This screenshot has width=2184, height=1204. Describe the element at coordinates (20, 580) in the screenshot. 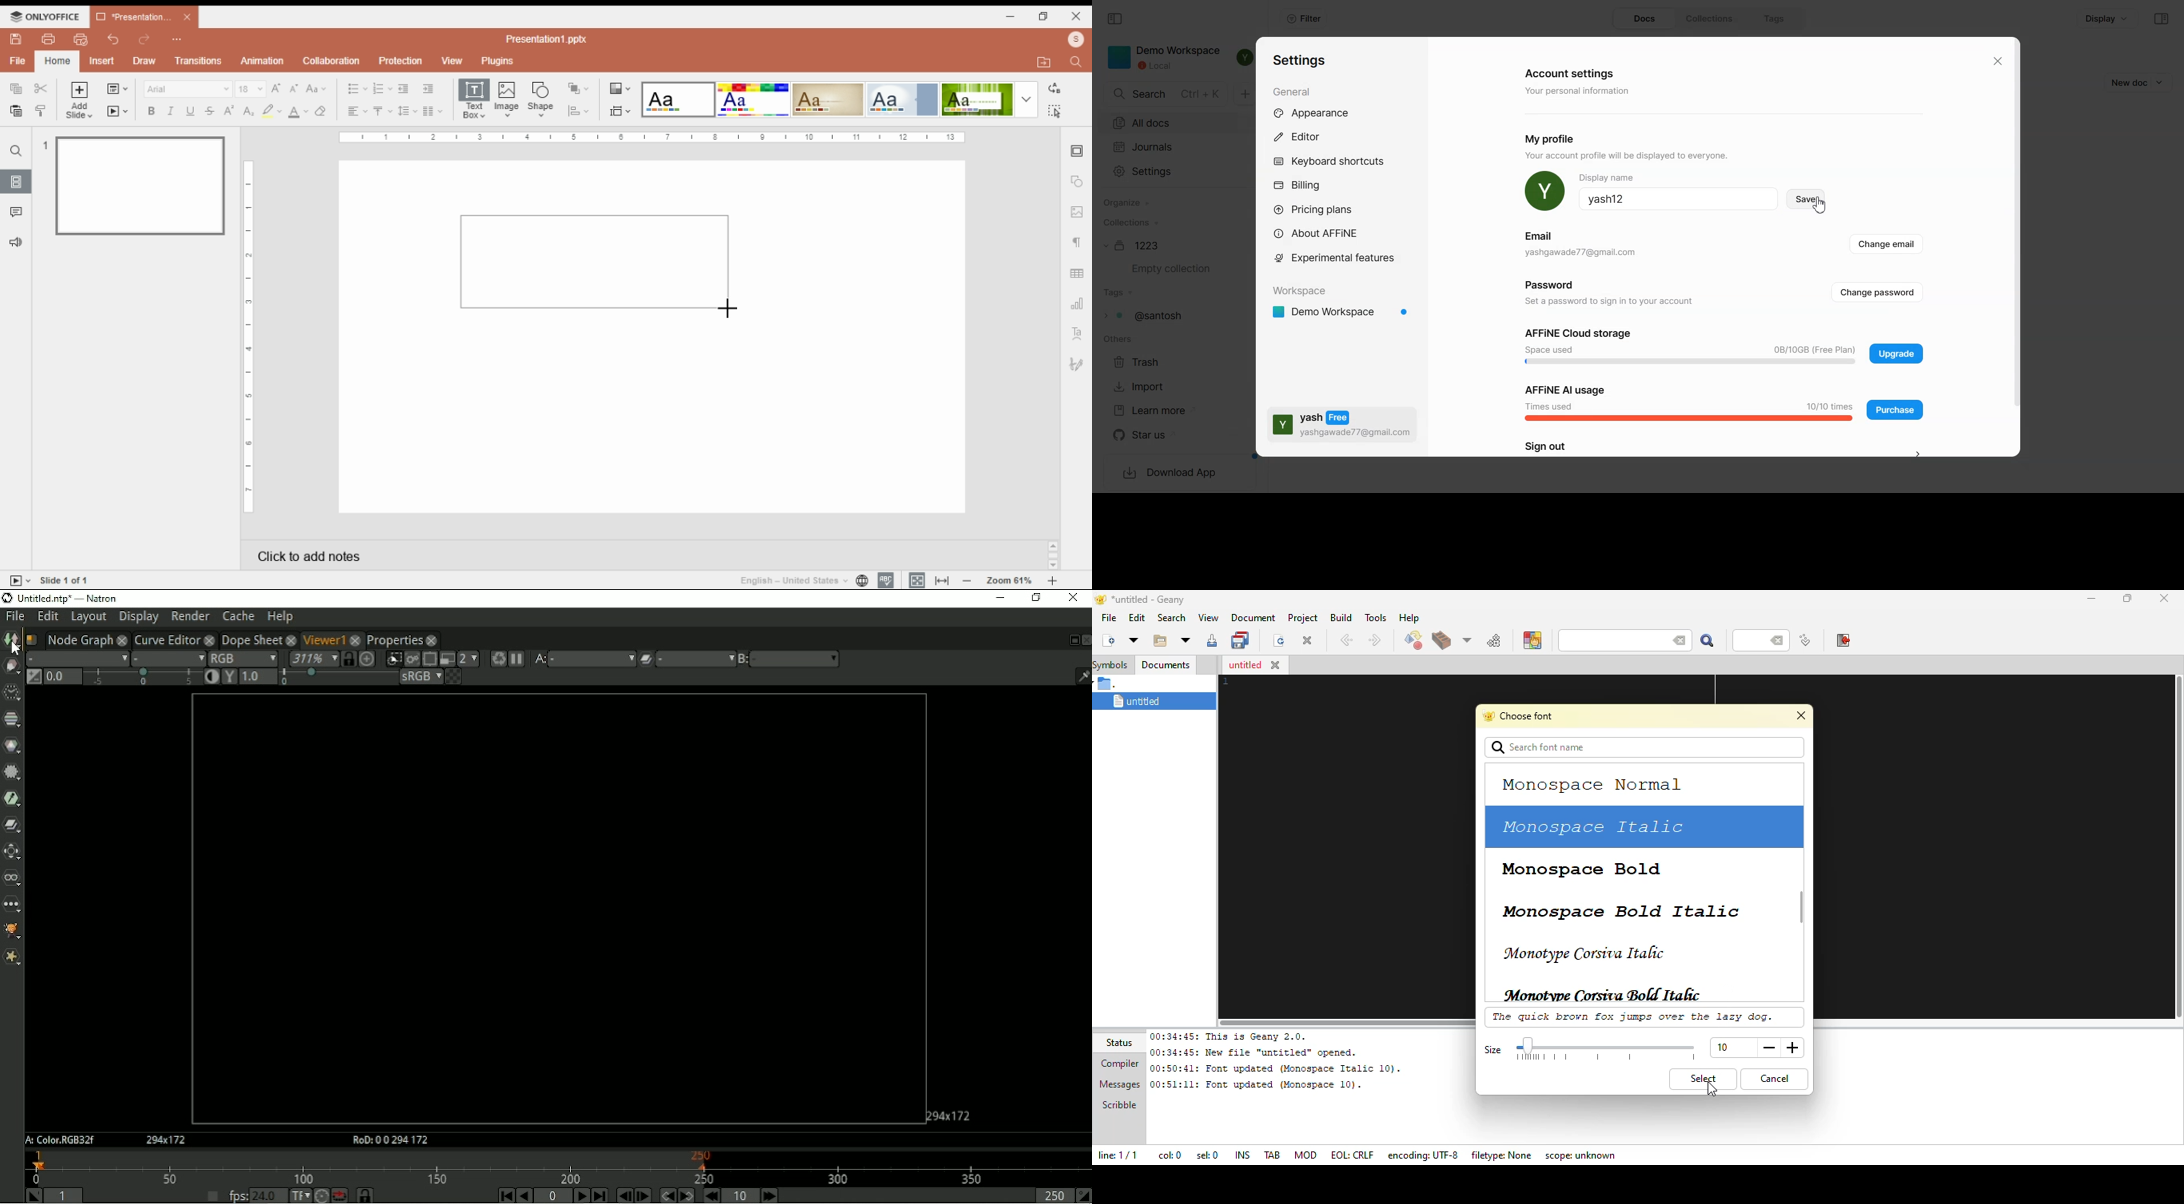

I see `tart slideshow` at that location.